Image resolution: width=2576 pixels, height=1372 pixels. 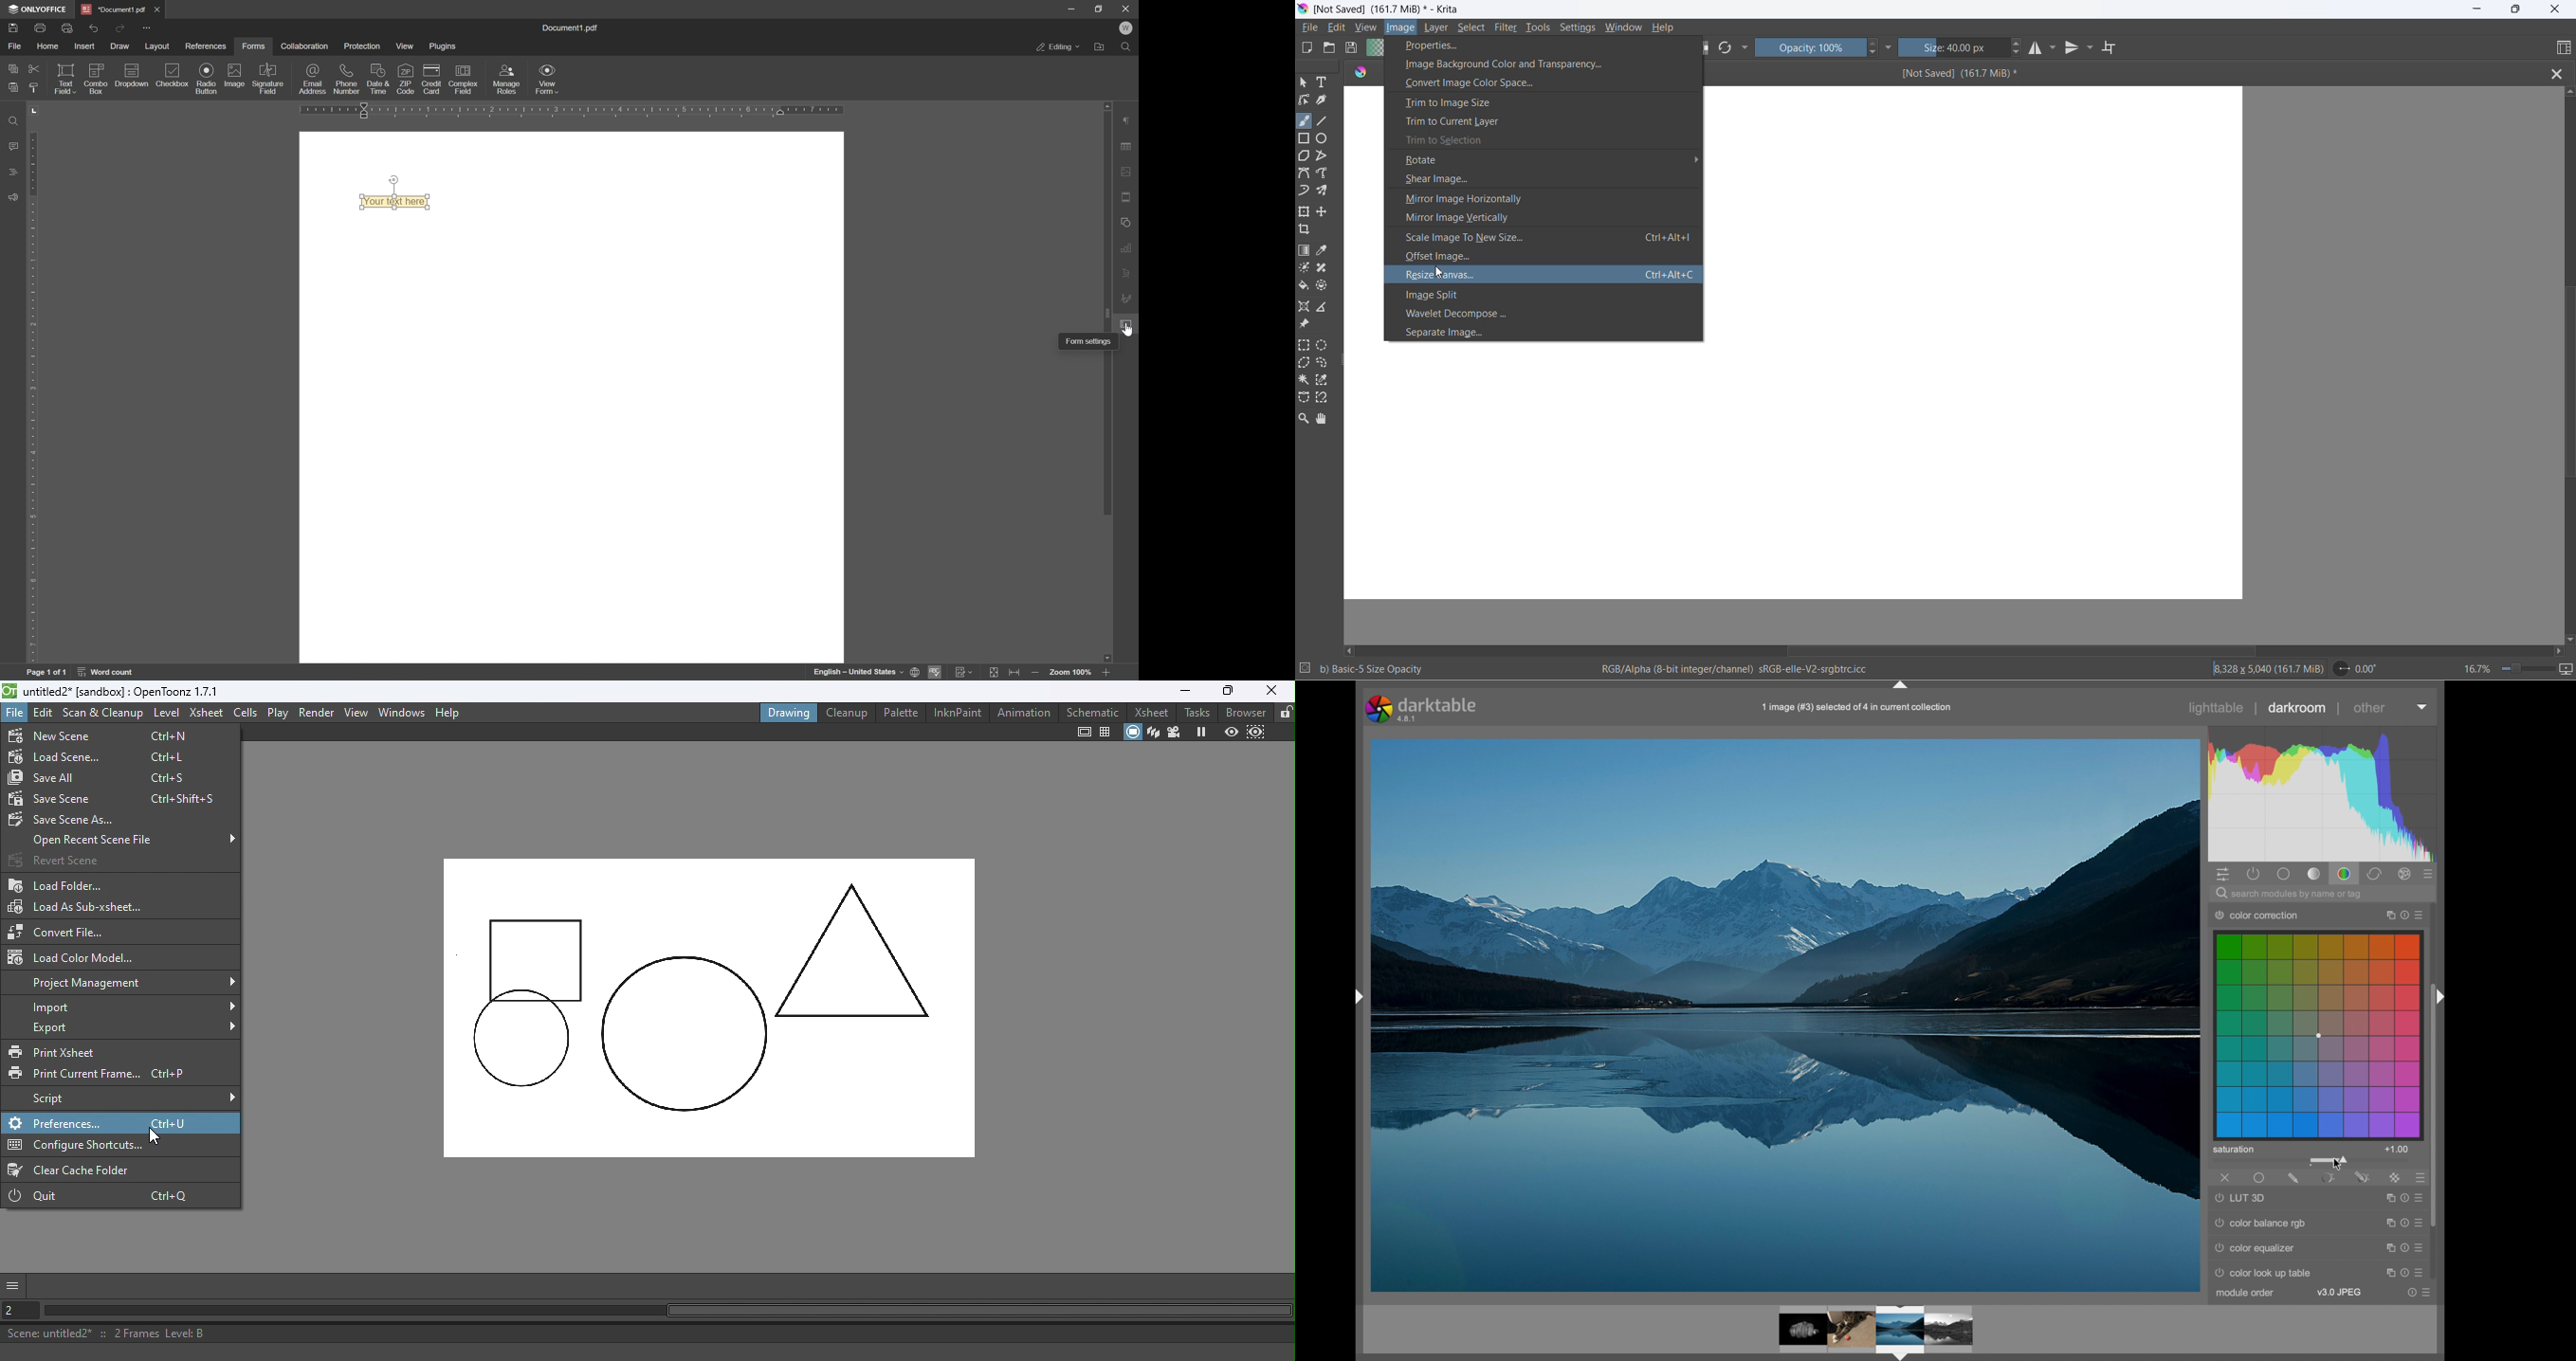 What do you see at coordinates (2266, 914) in the screenshot?
I see `output color profile` at bounding box center [2266, 914].